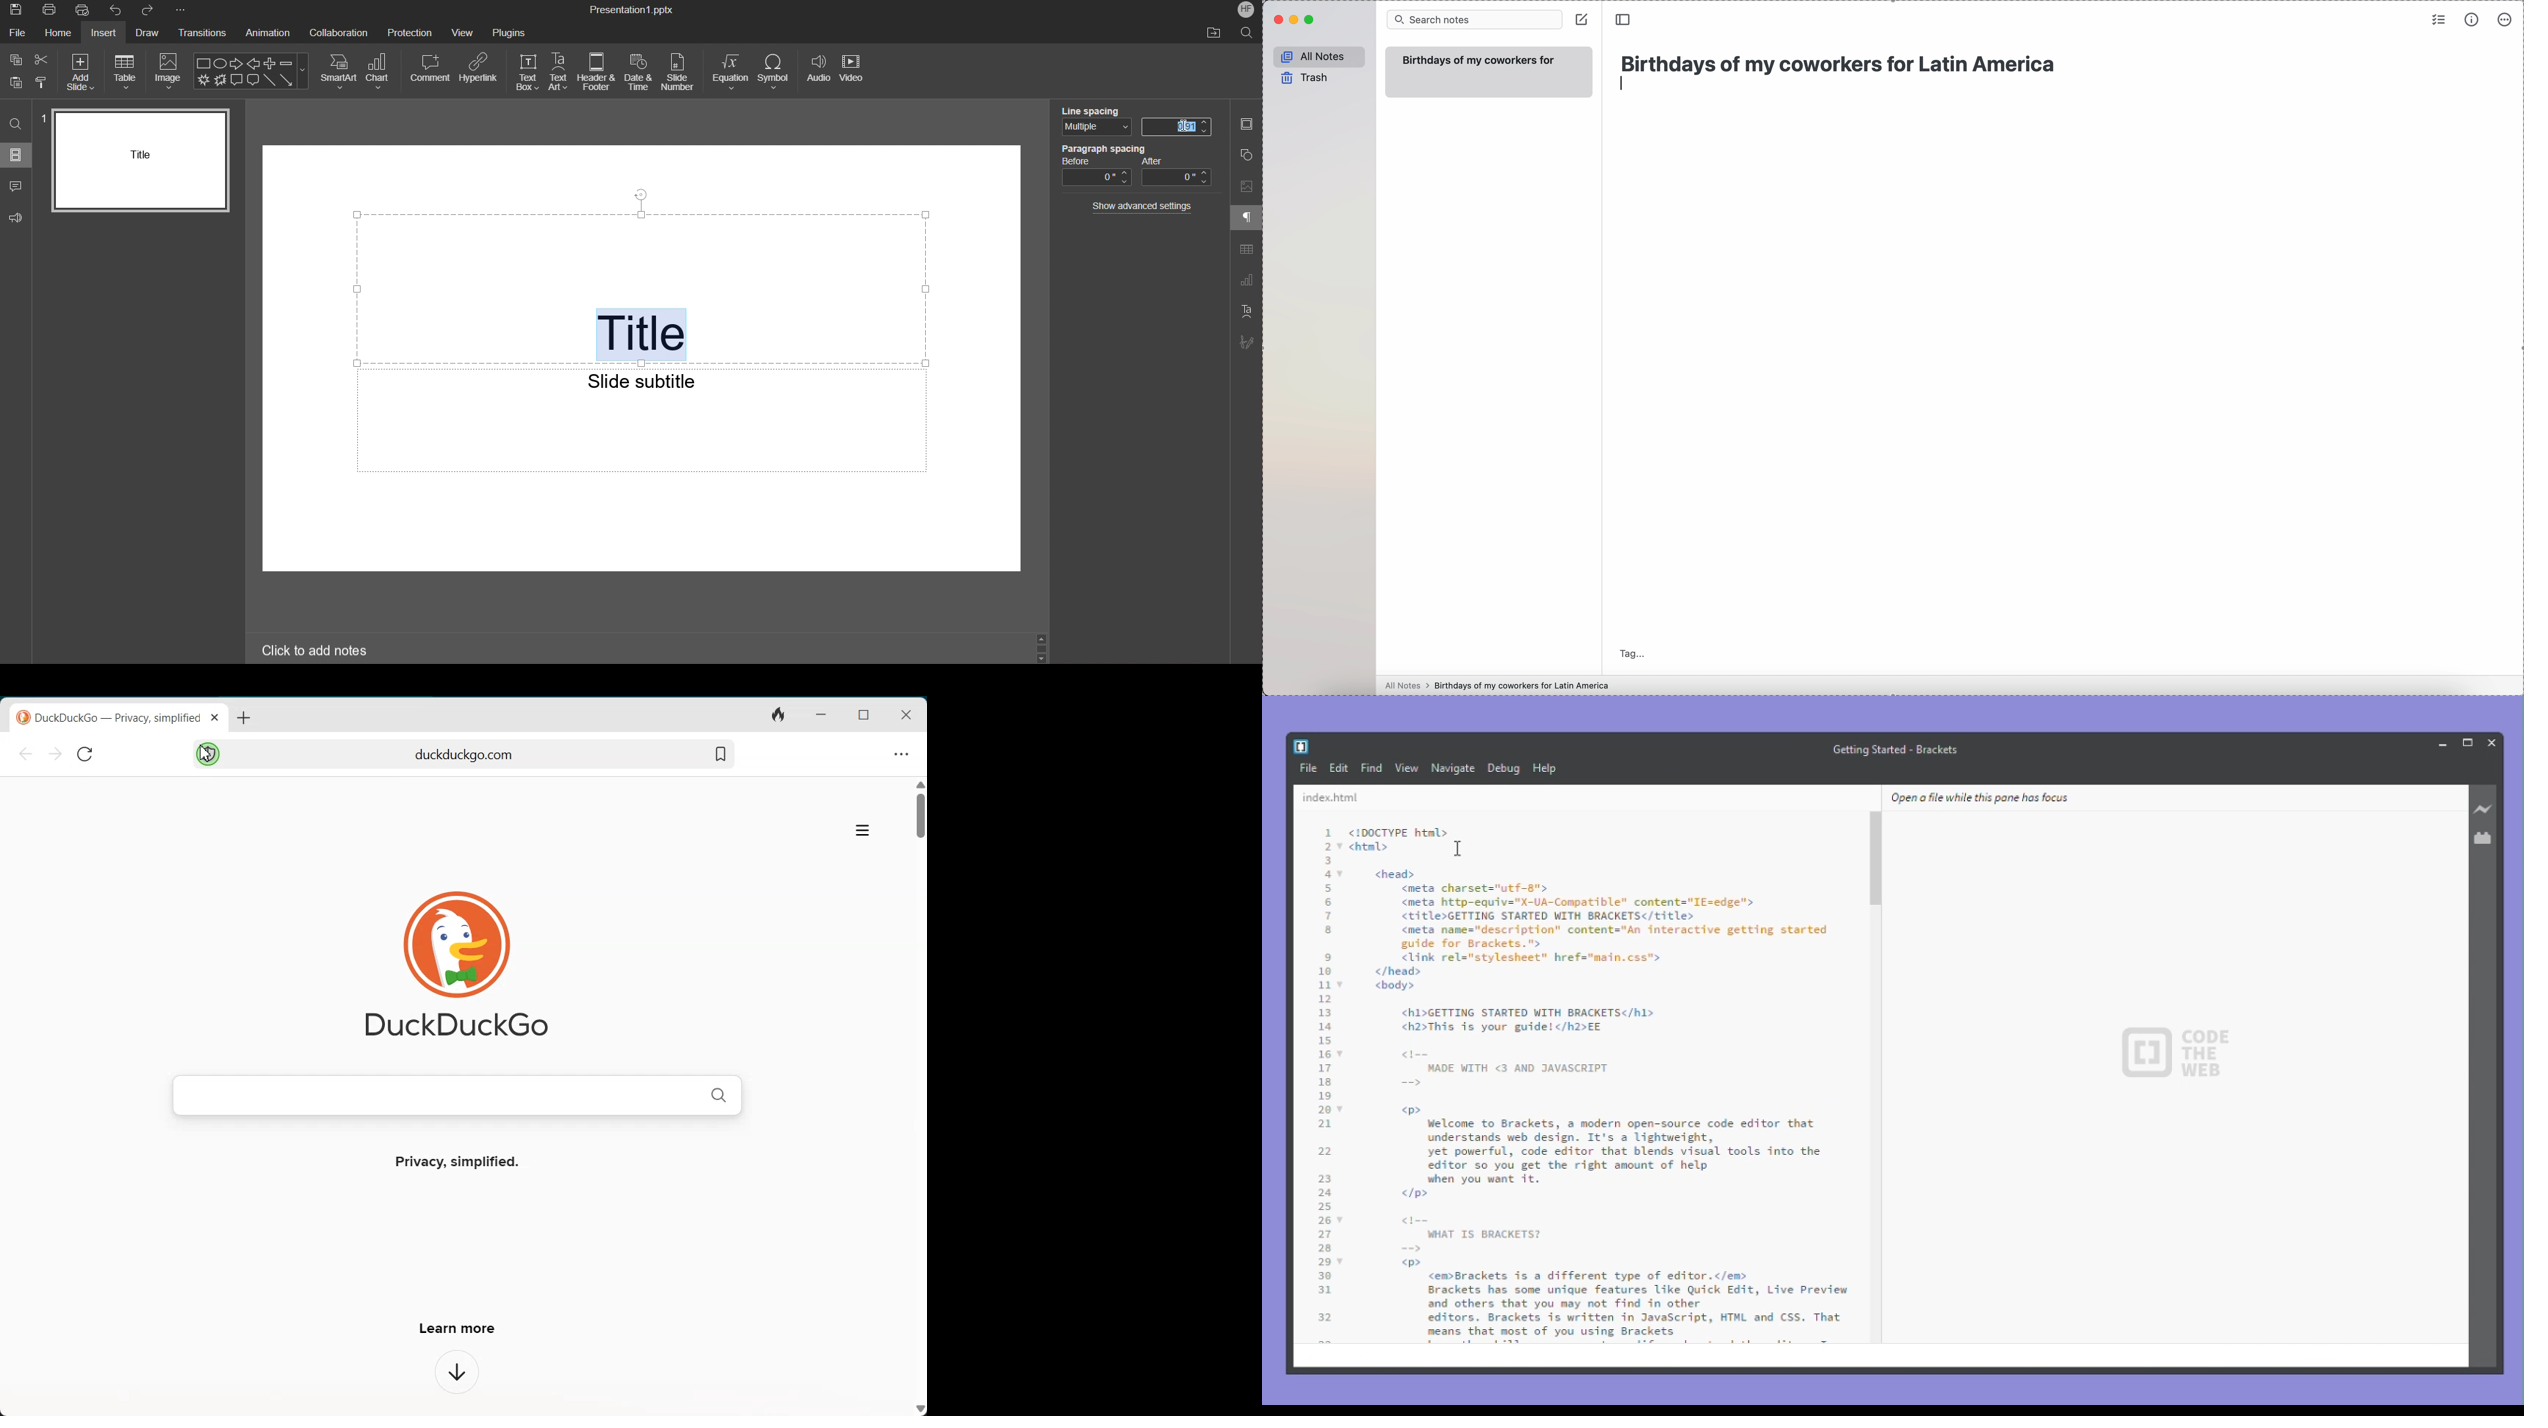  Describe the element at coordinates (1326, 862) in the screenshot. I see `3` at that location.